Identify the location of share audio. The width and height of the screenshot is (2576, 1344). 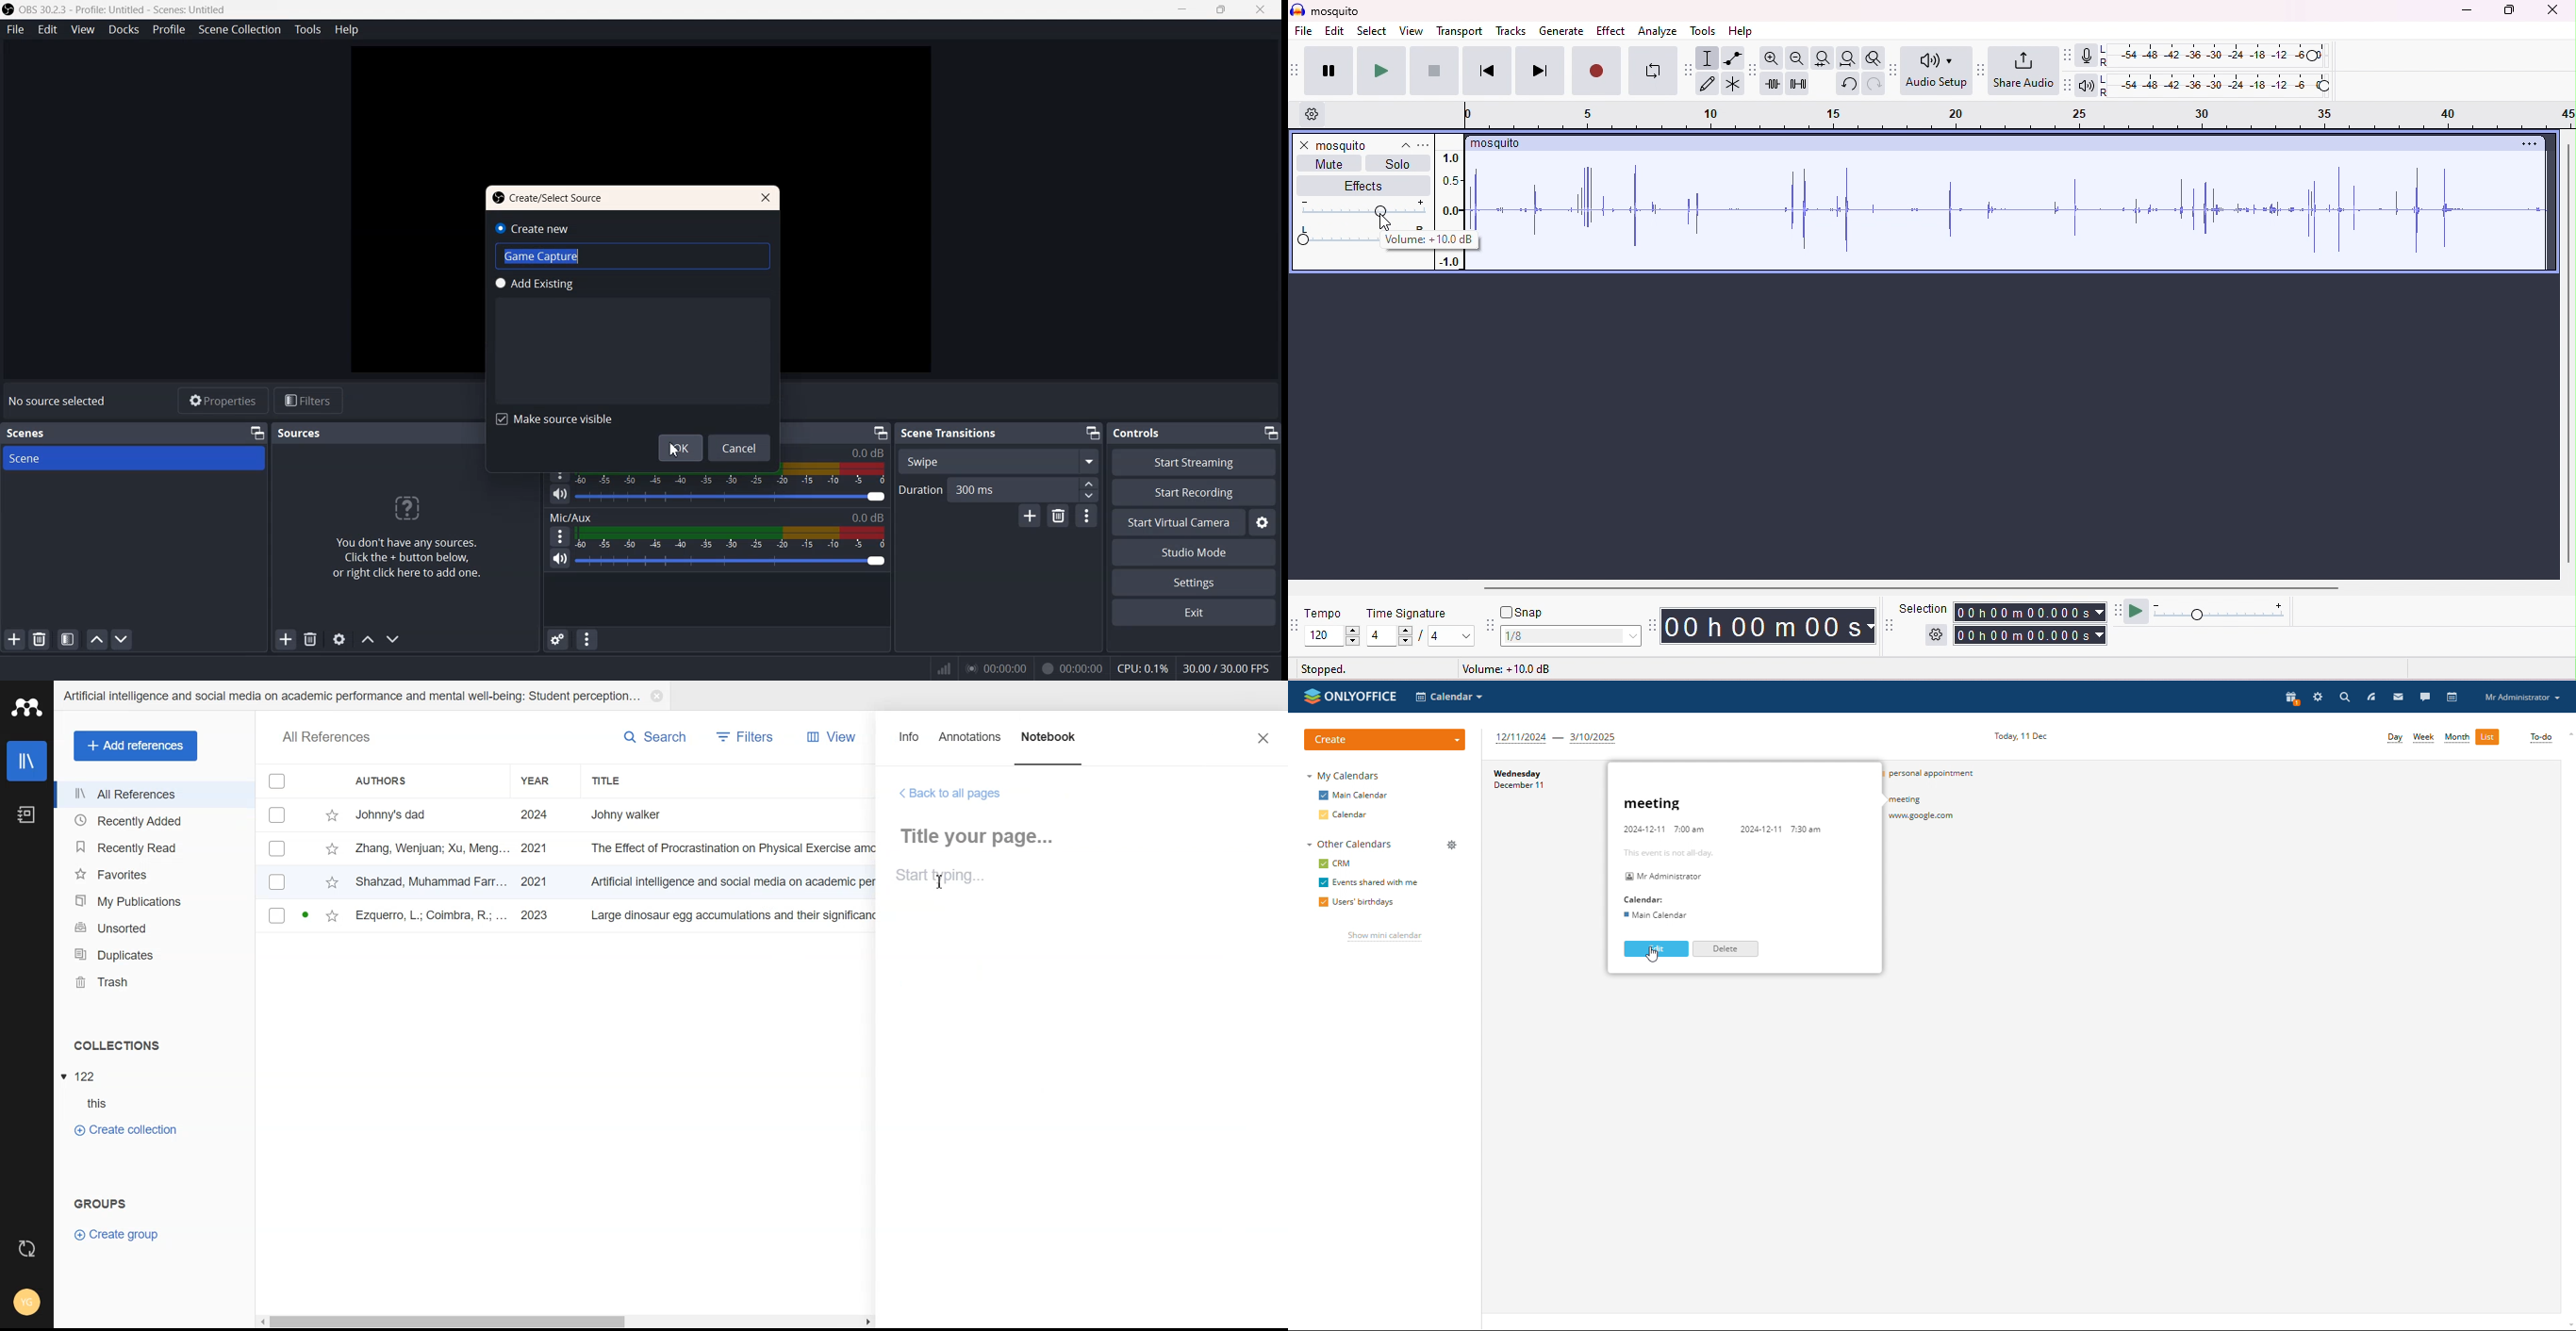
(2023, 70).